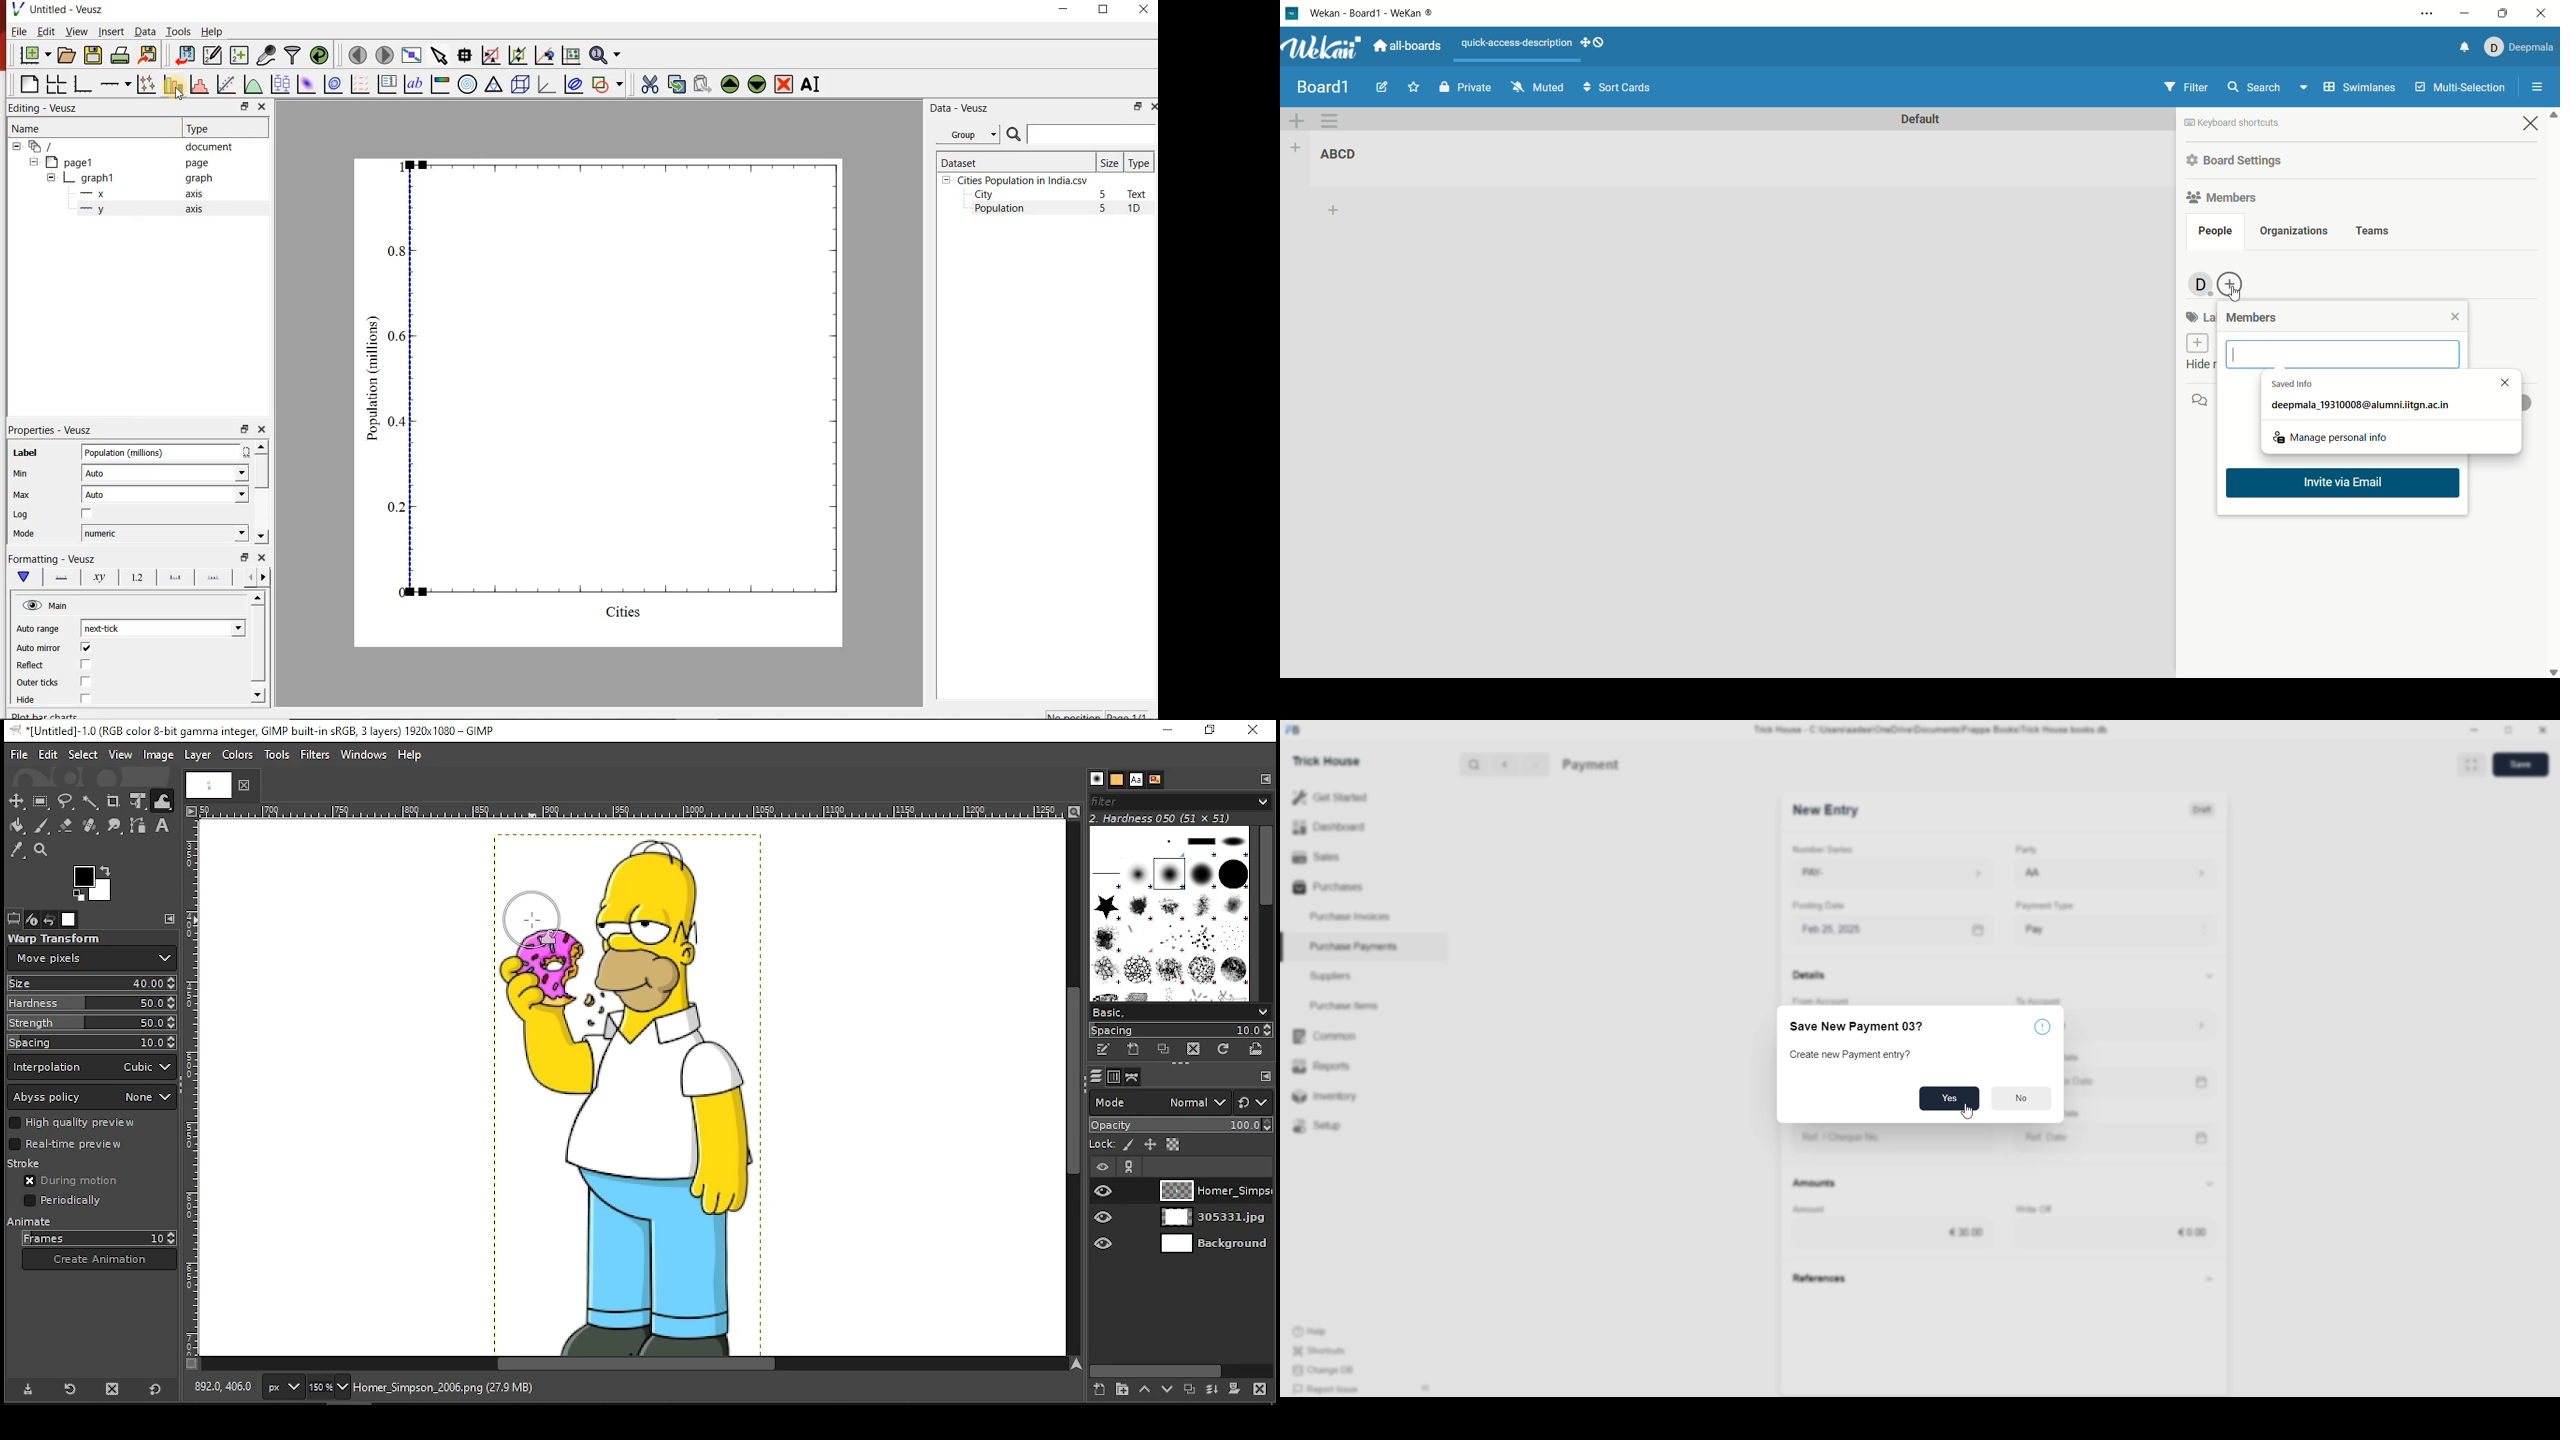 This screenshot has height=1456, width=2576. What do you see at coordinates (257, 730) in the screenshot?
I see `icon and filename` at bounding box center [257, 730].